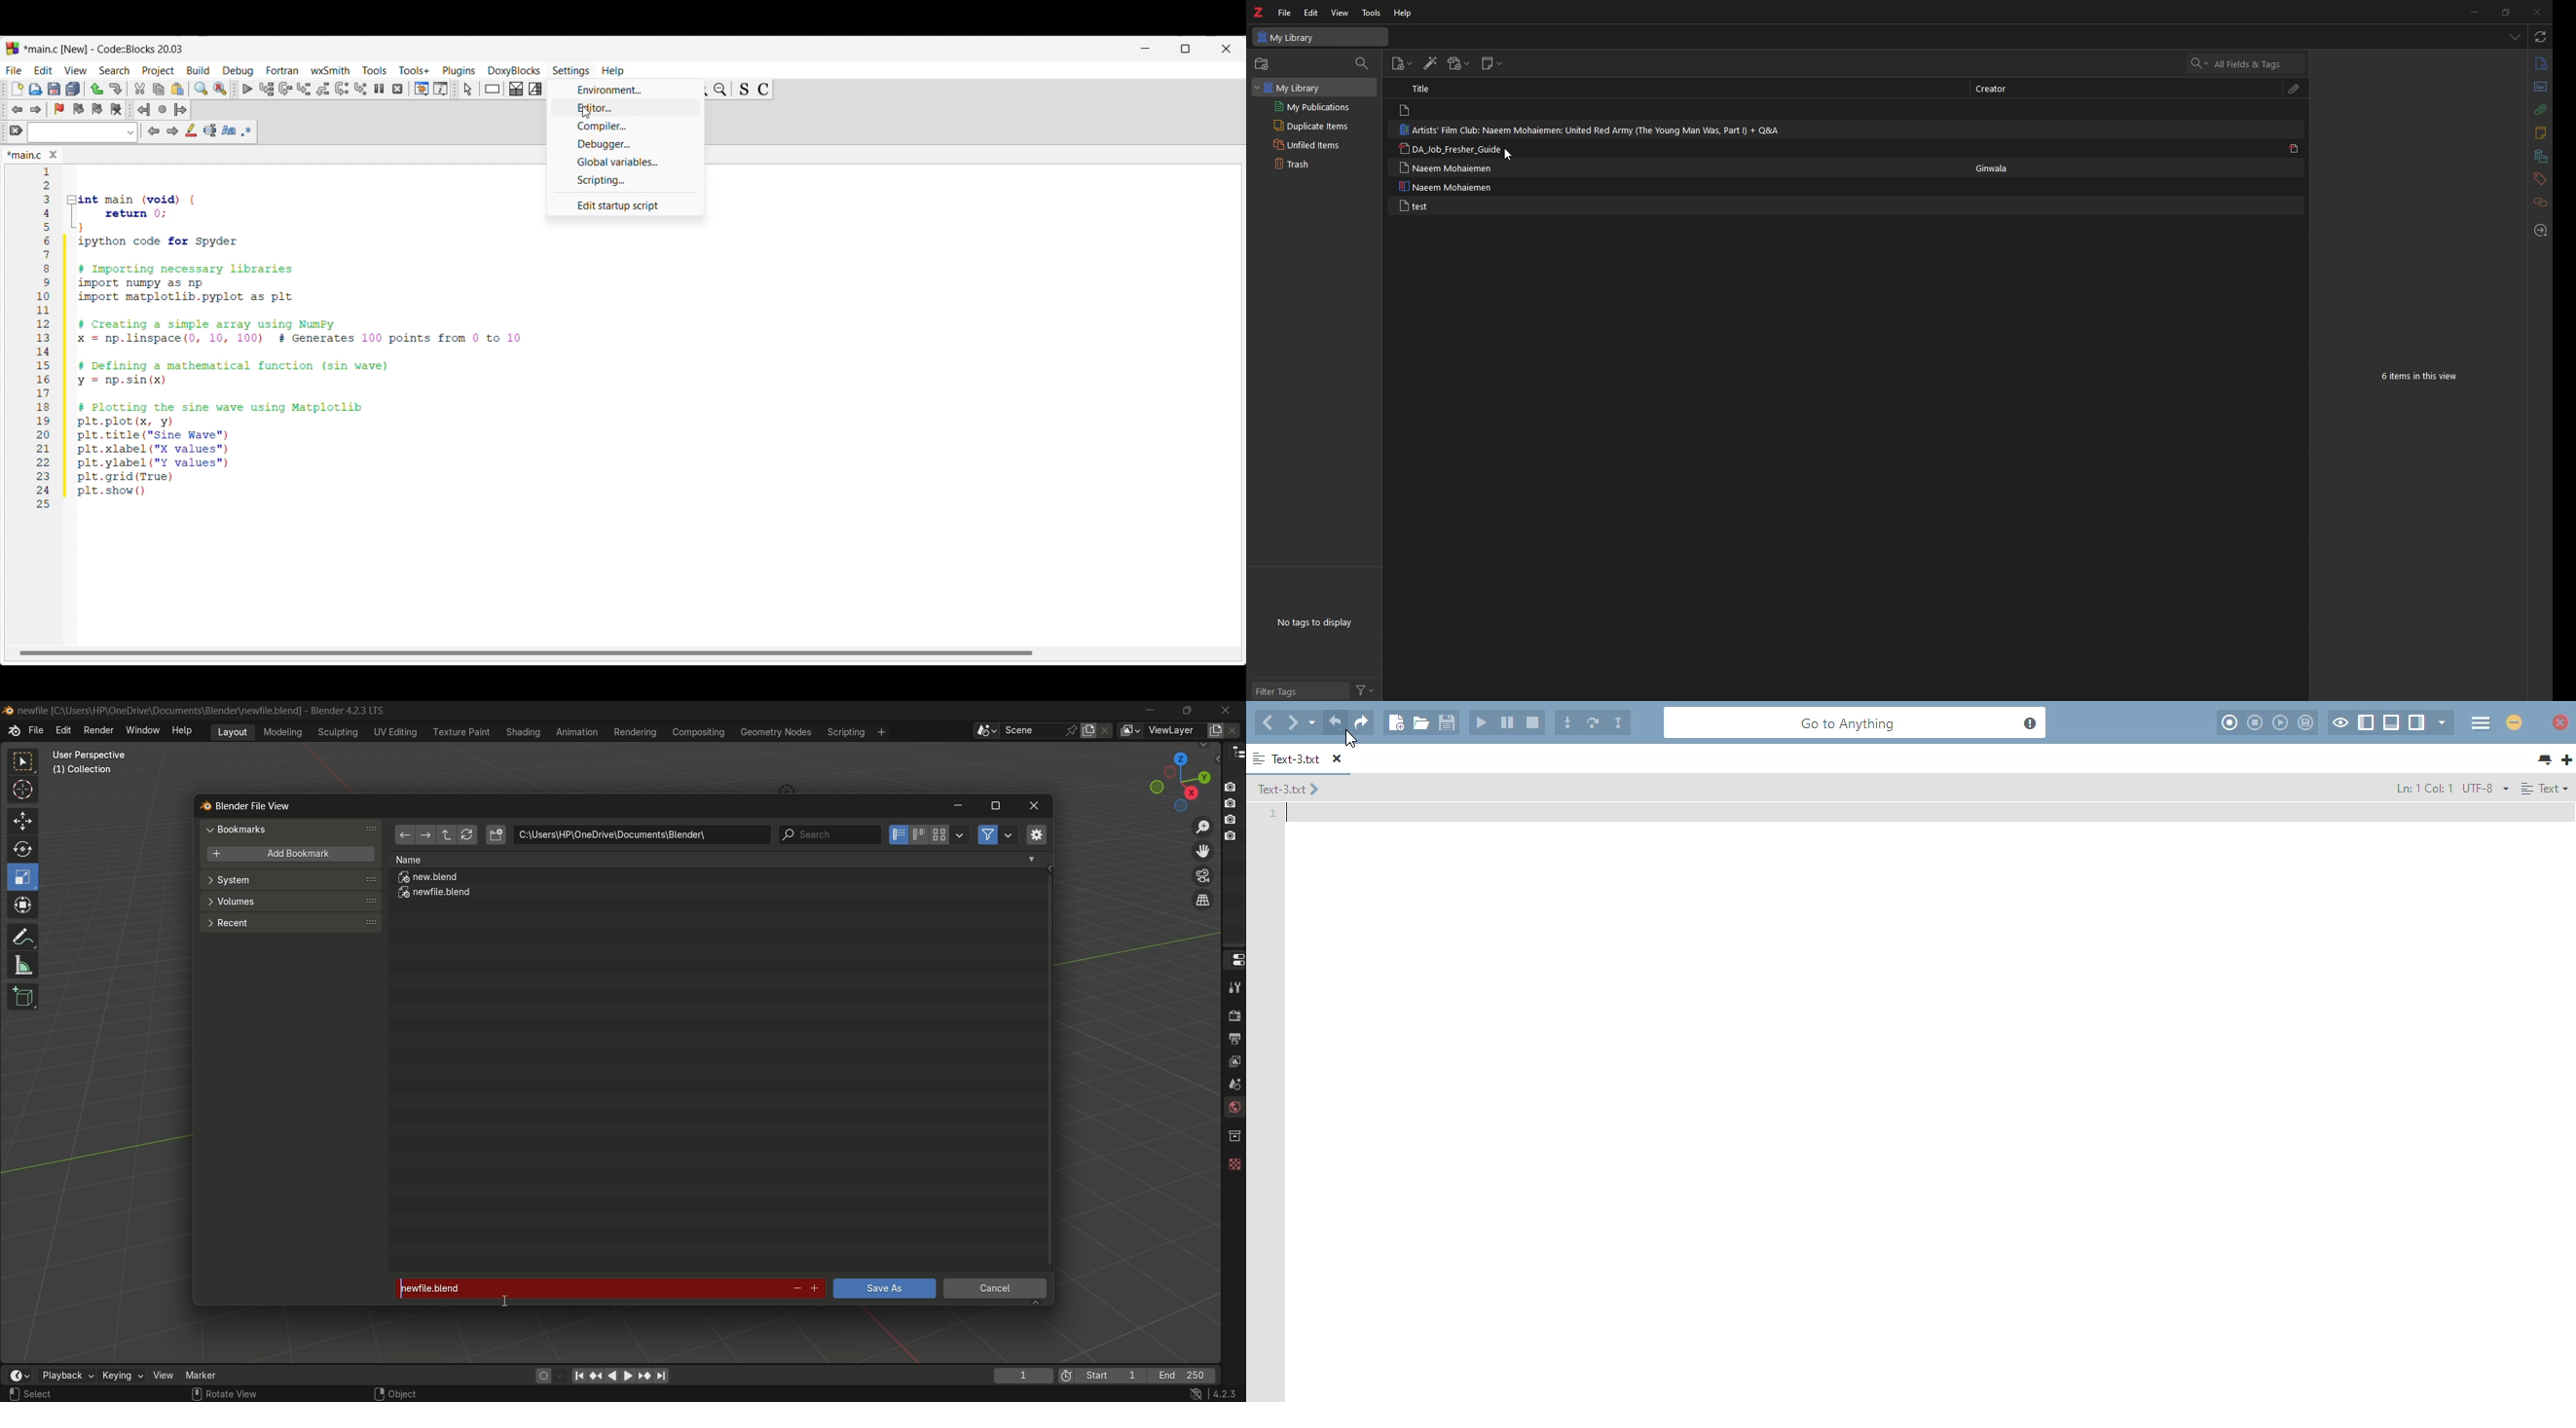  Describe the element at coordinates (1289, 789) in the screenshot. I see `text-3` at that location.